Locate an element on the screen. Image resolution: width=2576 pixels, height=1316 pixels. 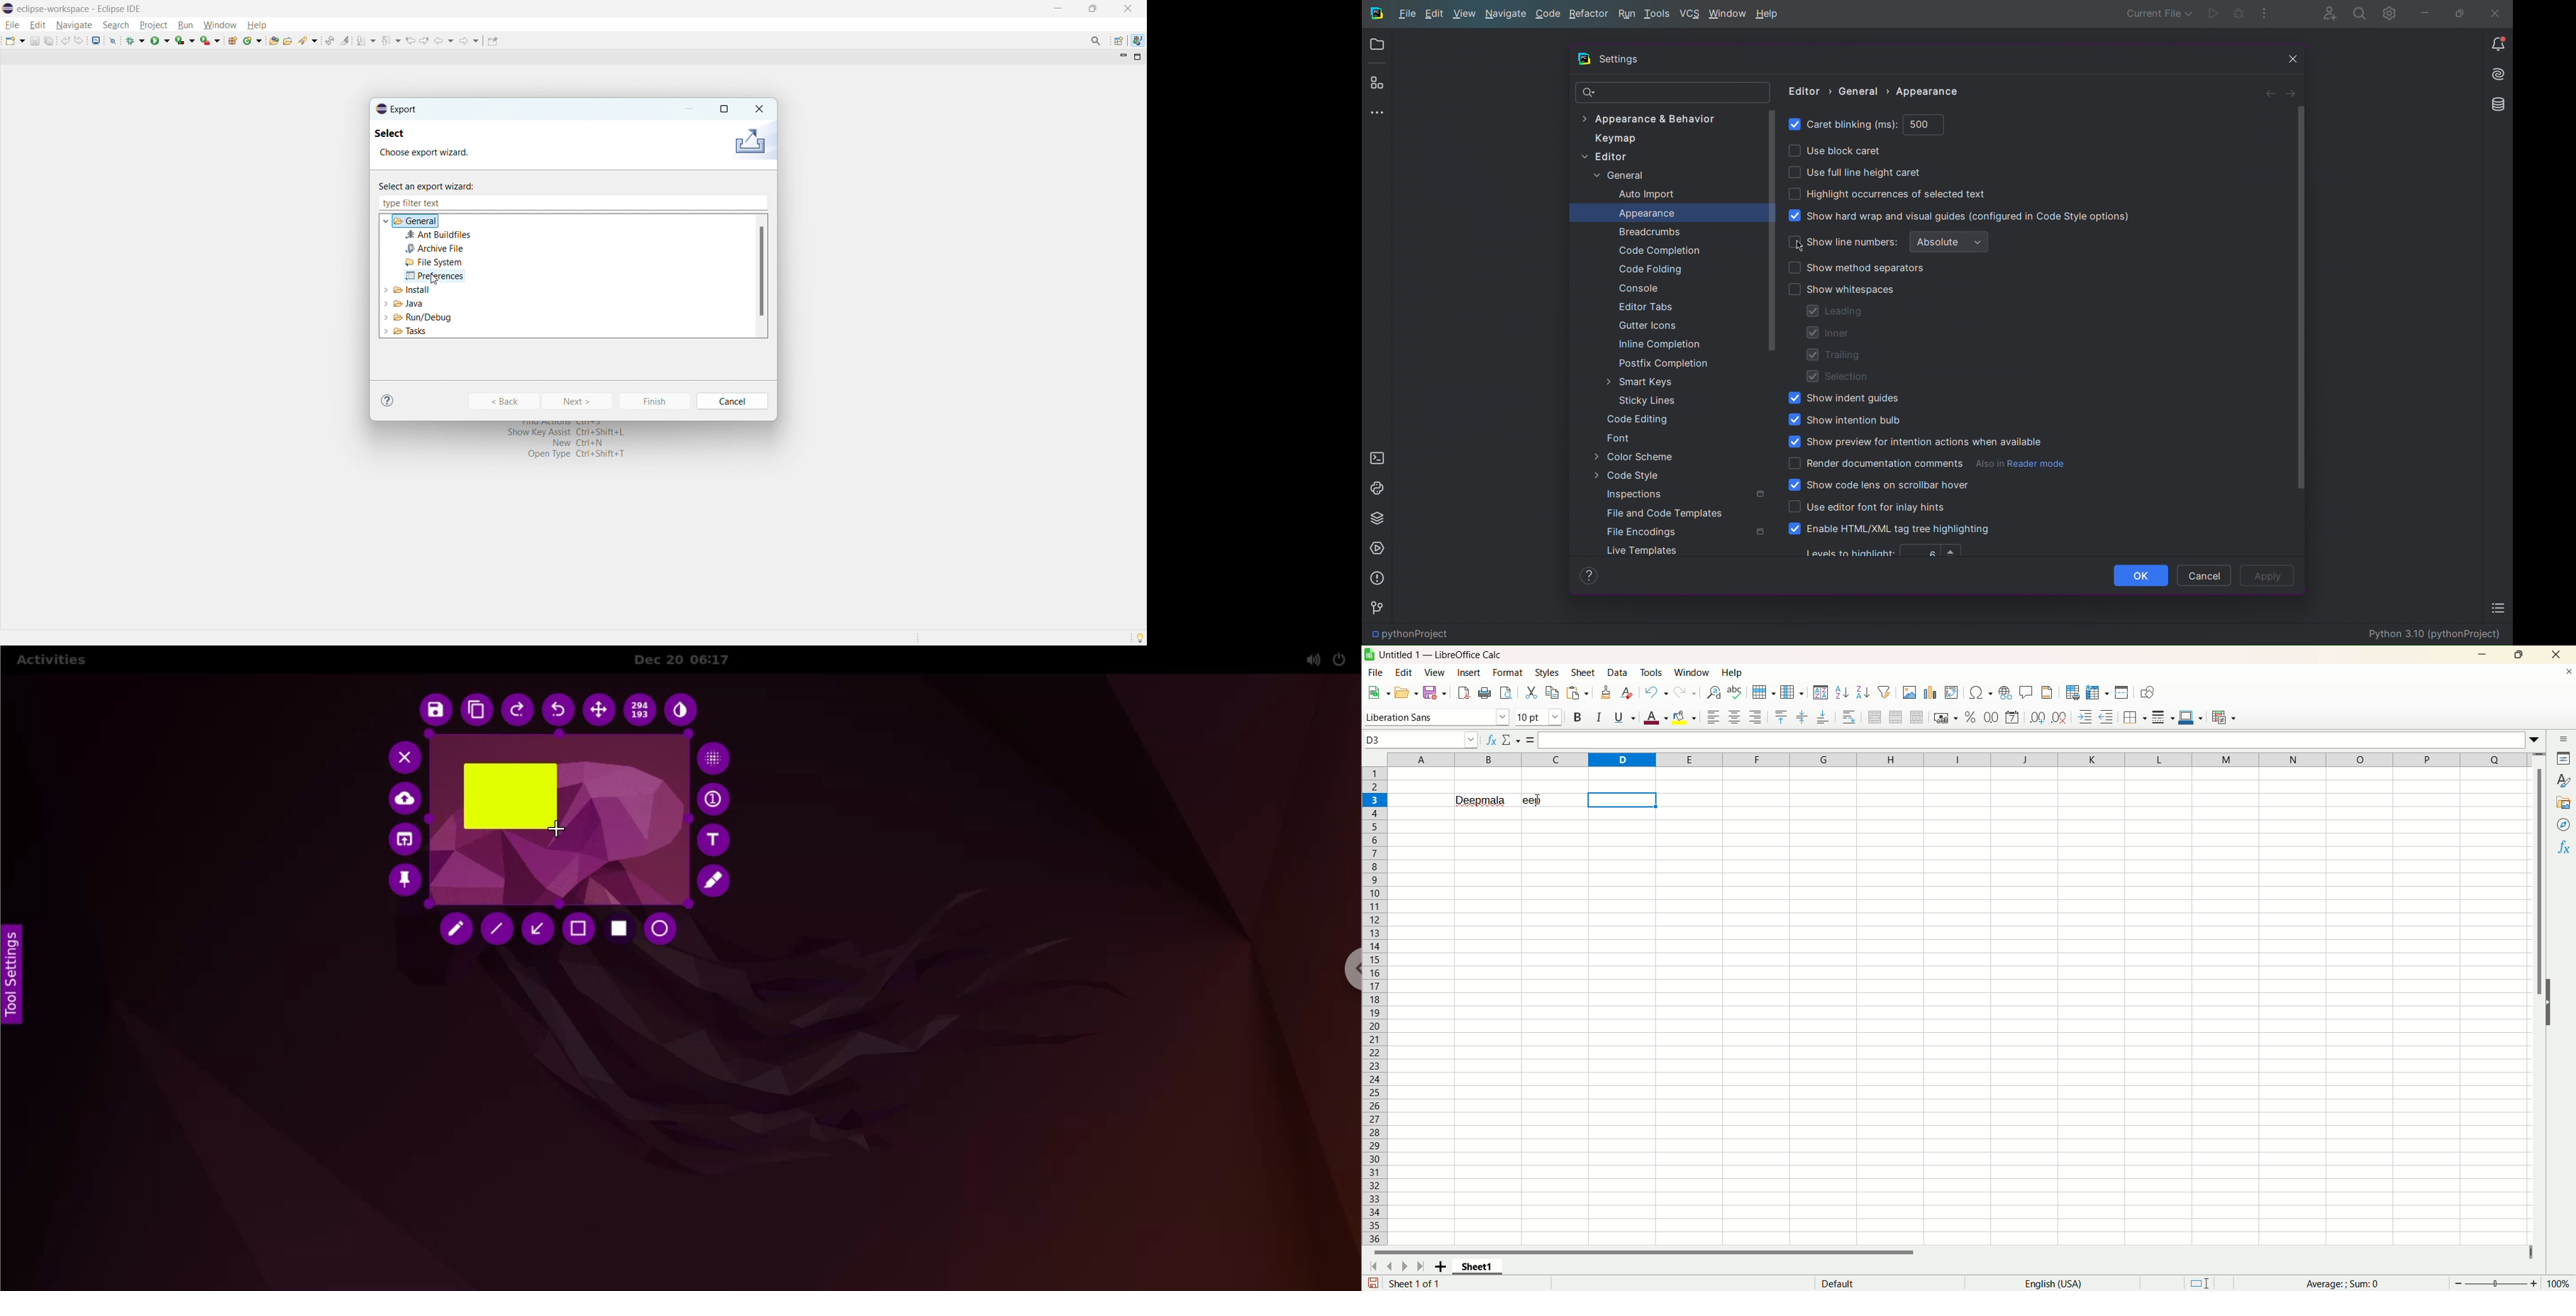
Functions is located at coordinates (2563, 847).